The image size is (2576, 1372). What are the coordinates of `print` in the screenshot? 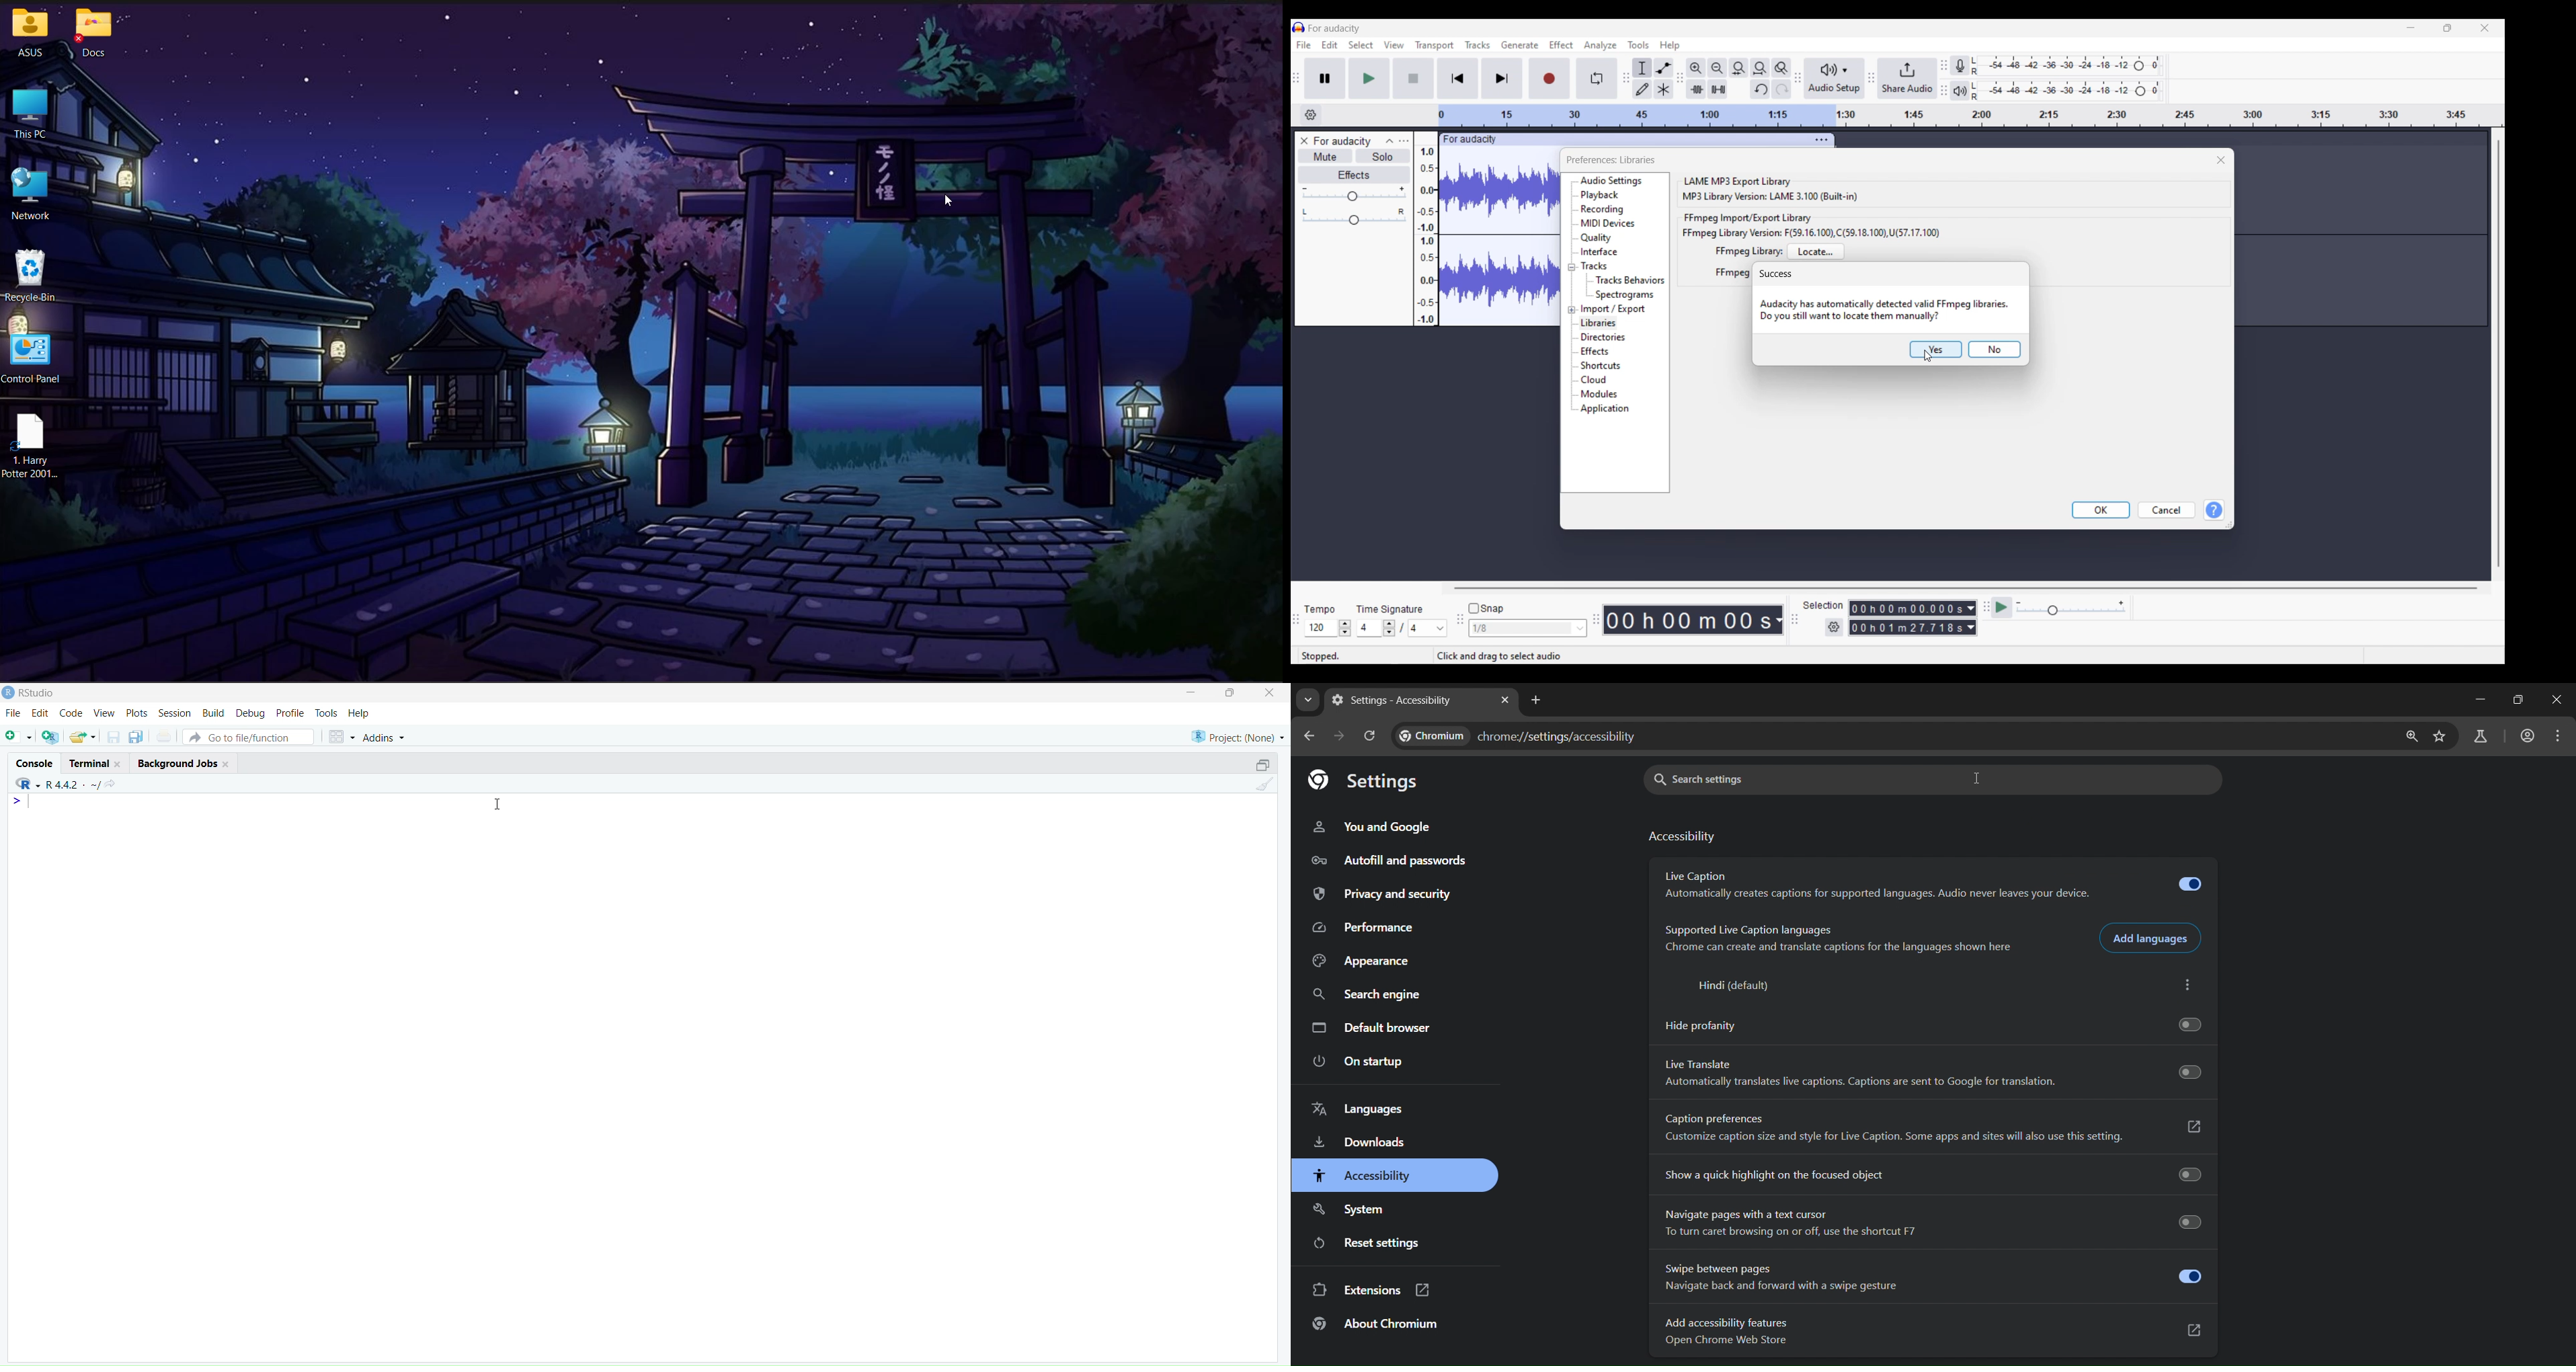 It's located at (163, 735).